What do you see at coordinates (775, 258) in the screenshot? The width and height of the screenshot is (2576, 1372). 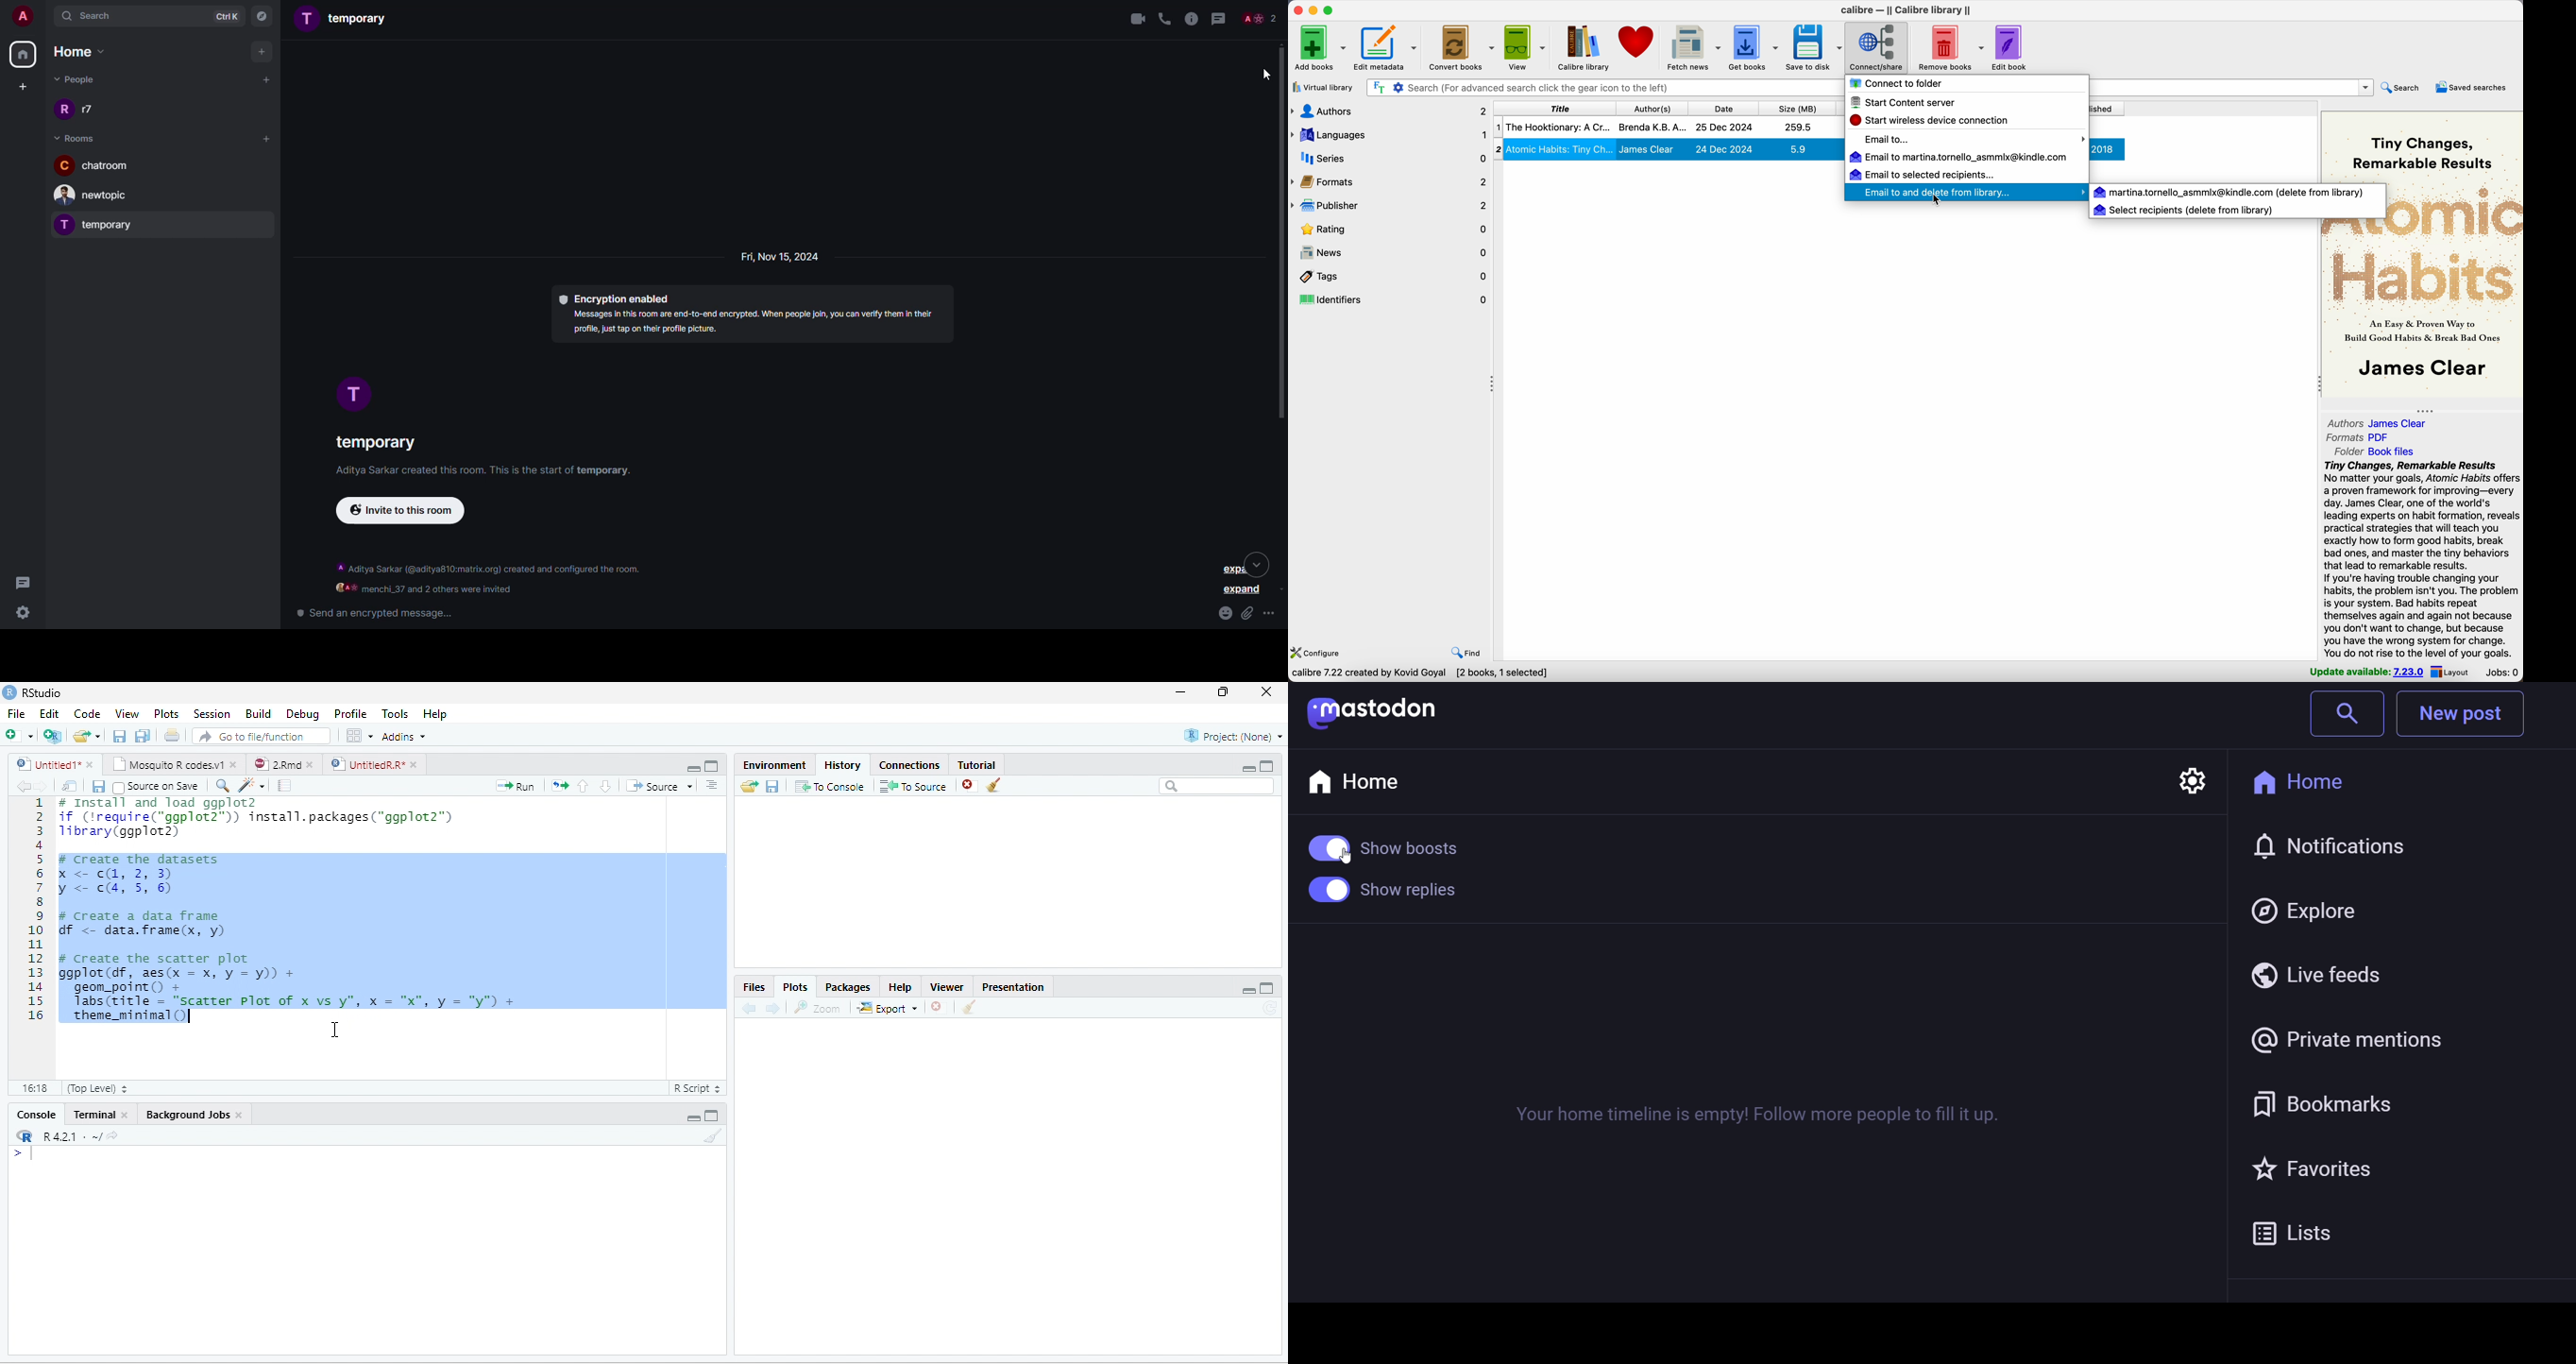 I see `day` at bounding box center [775, 258].